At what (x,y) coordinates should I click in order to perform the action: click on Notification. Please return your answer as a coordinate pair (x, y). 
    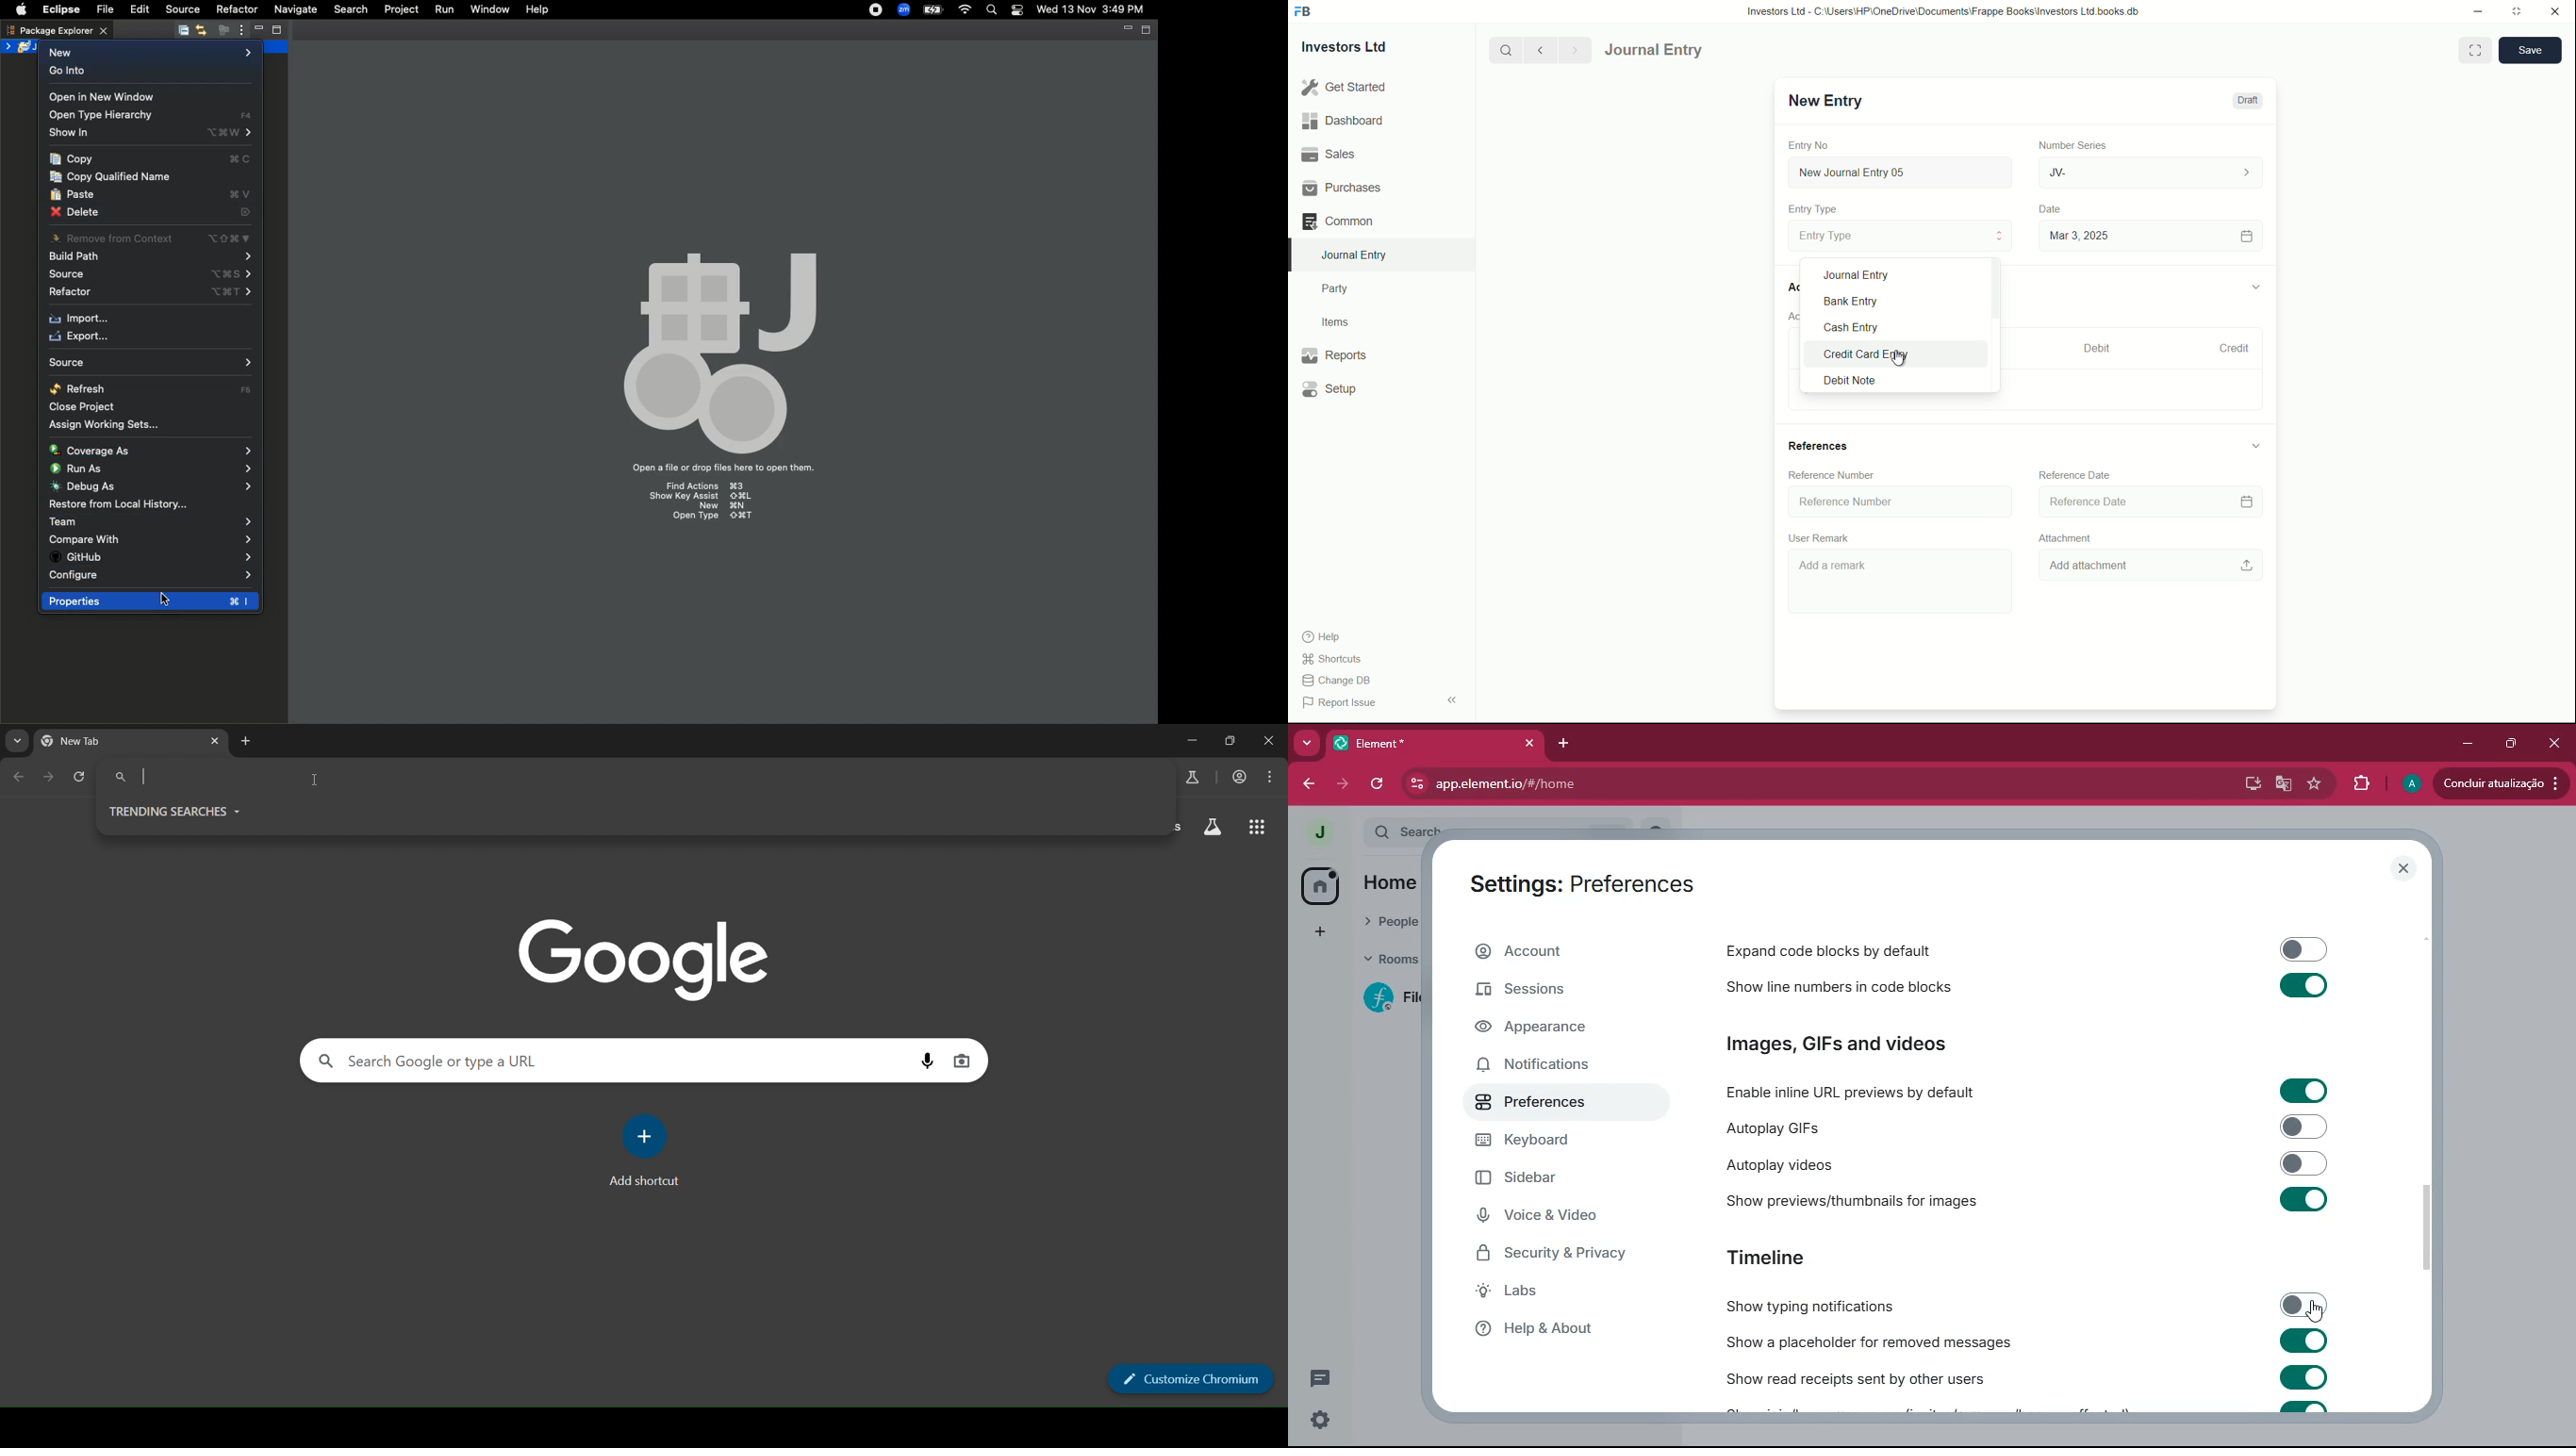
    Looking at the image, I should click on (1019, 10).